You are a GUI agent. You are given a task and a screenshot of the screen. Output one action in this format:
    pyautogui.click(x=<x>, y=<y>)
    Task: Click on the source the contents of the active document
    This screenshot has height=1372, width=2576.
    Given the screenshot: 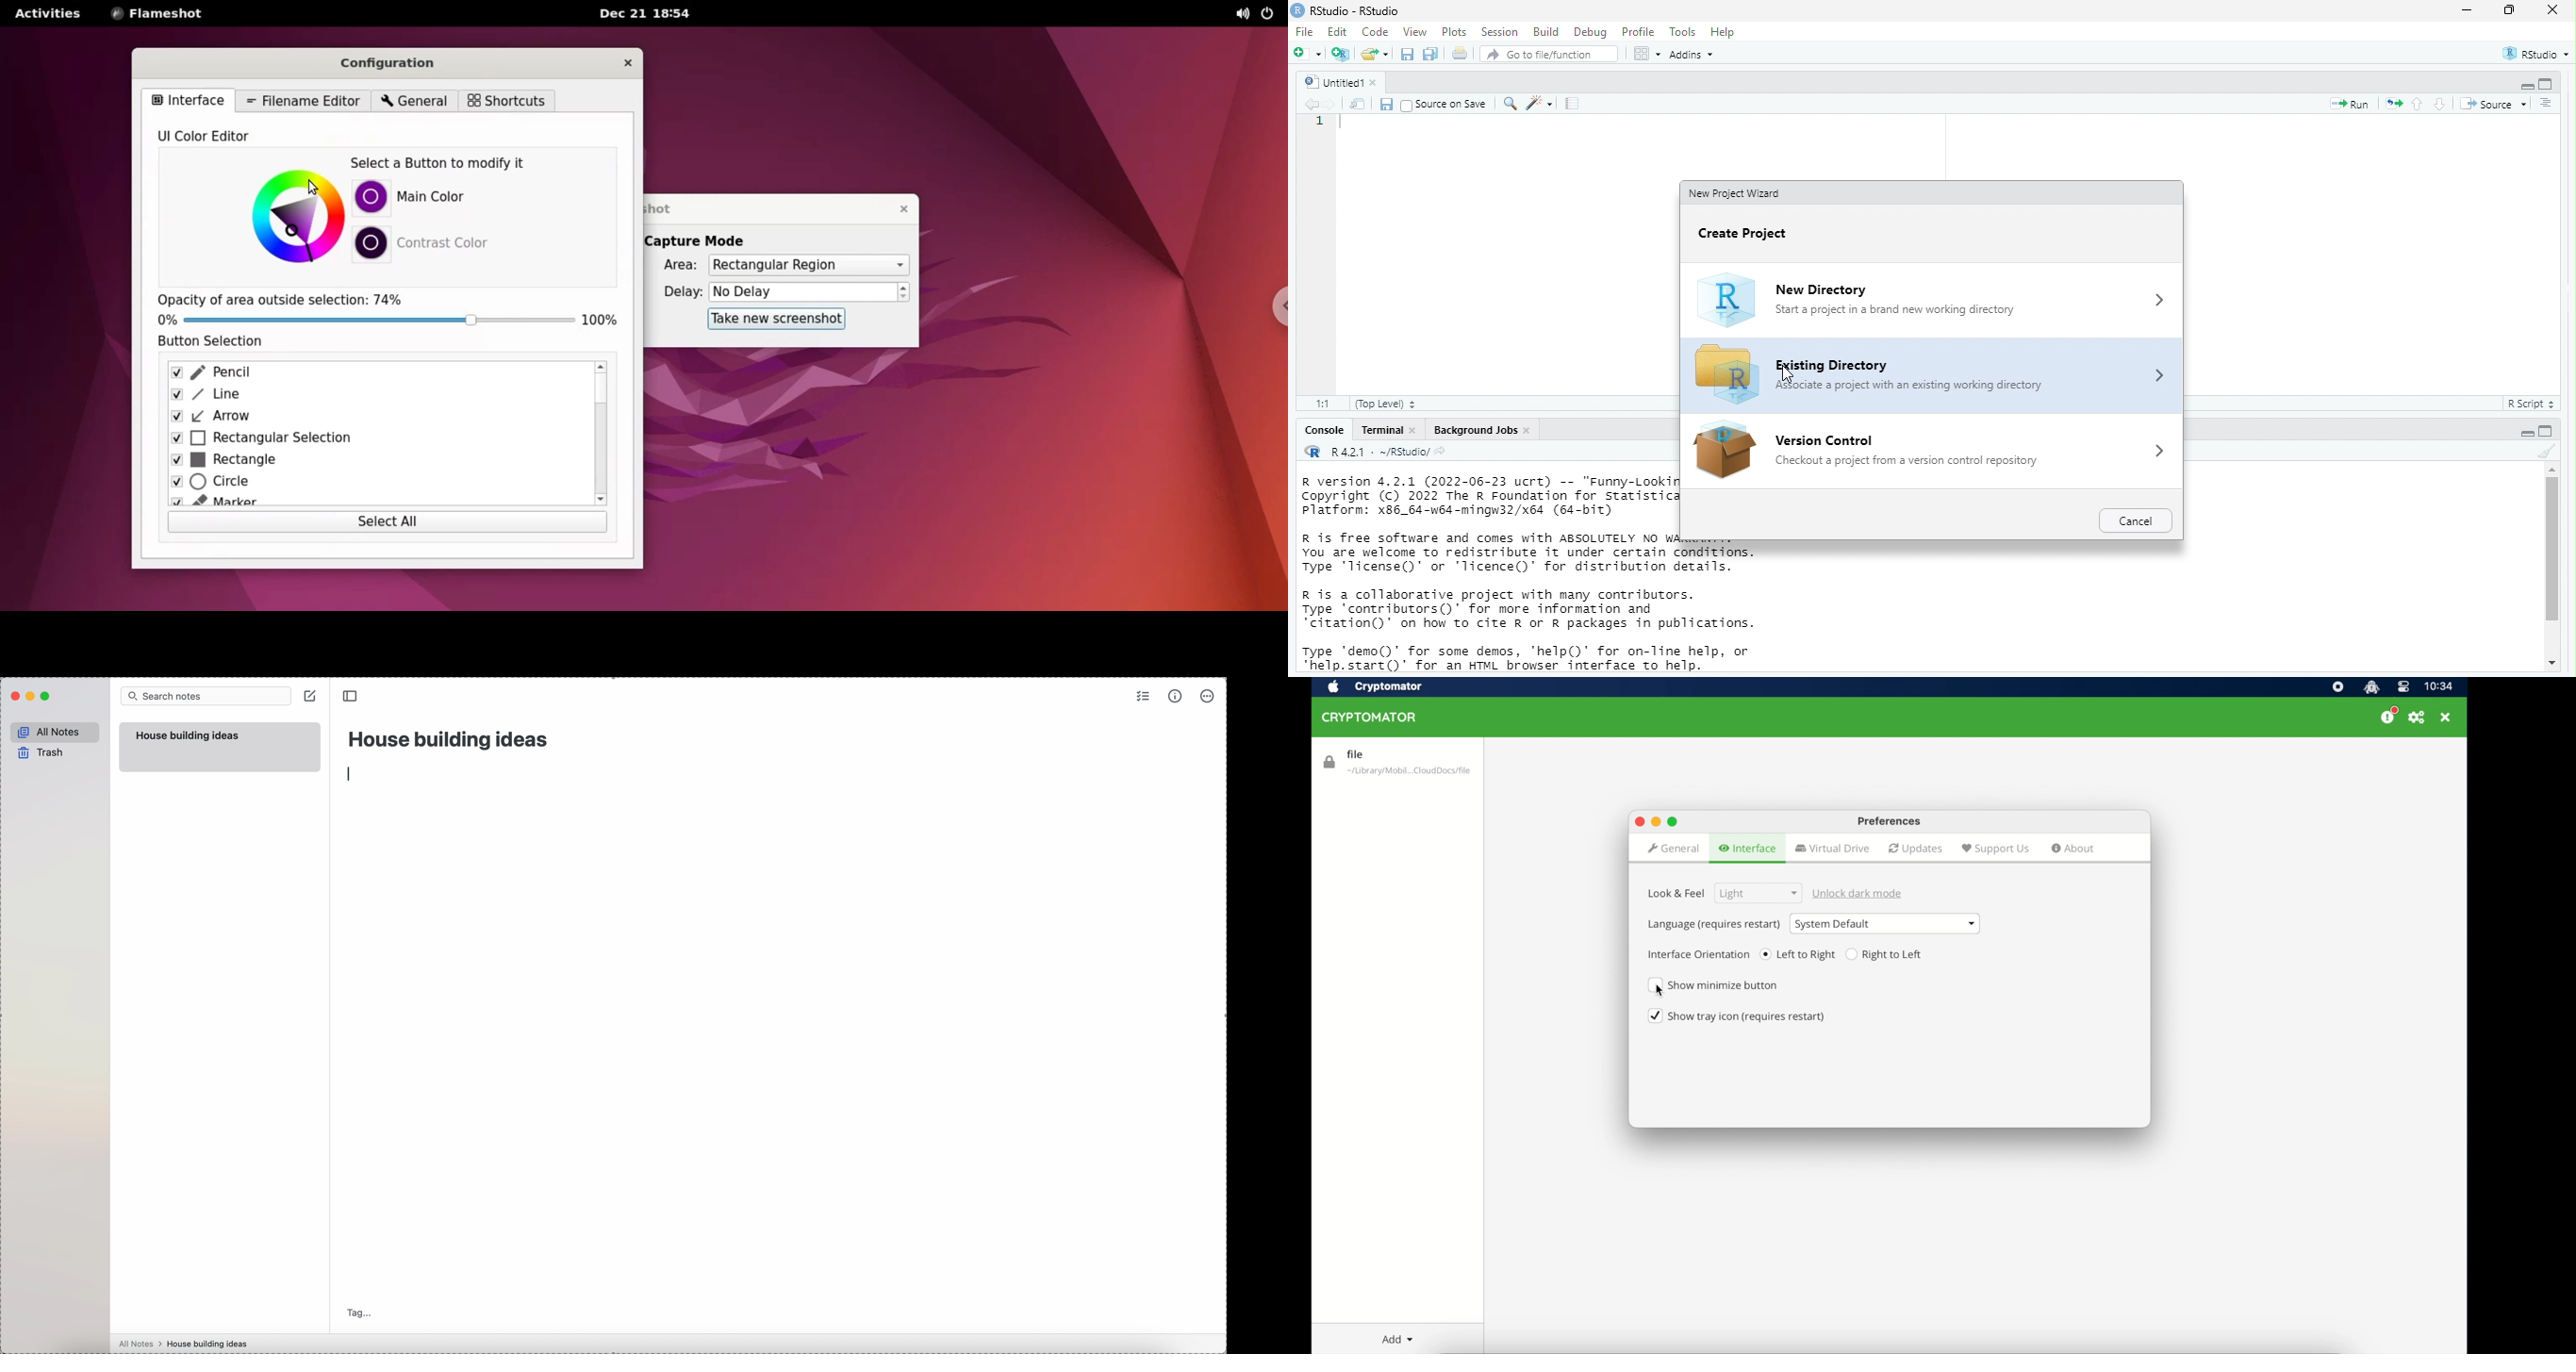 What is the action you would take?
    pyautogui.click(x=2497, y=105)
    